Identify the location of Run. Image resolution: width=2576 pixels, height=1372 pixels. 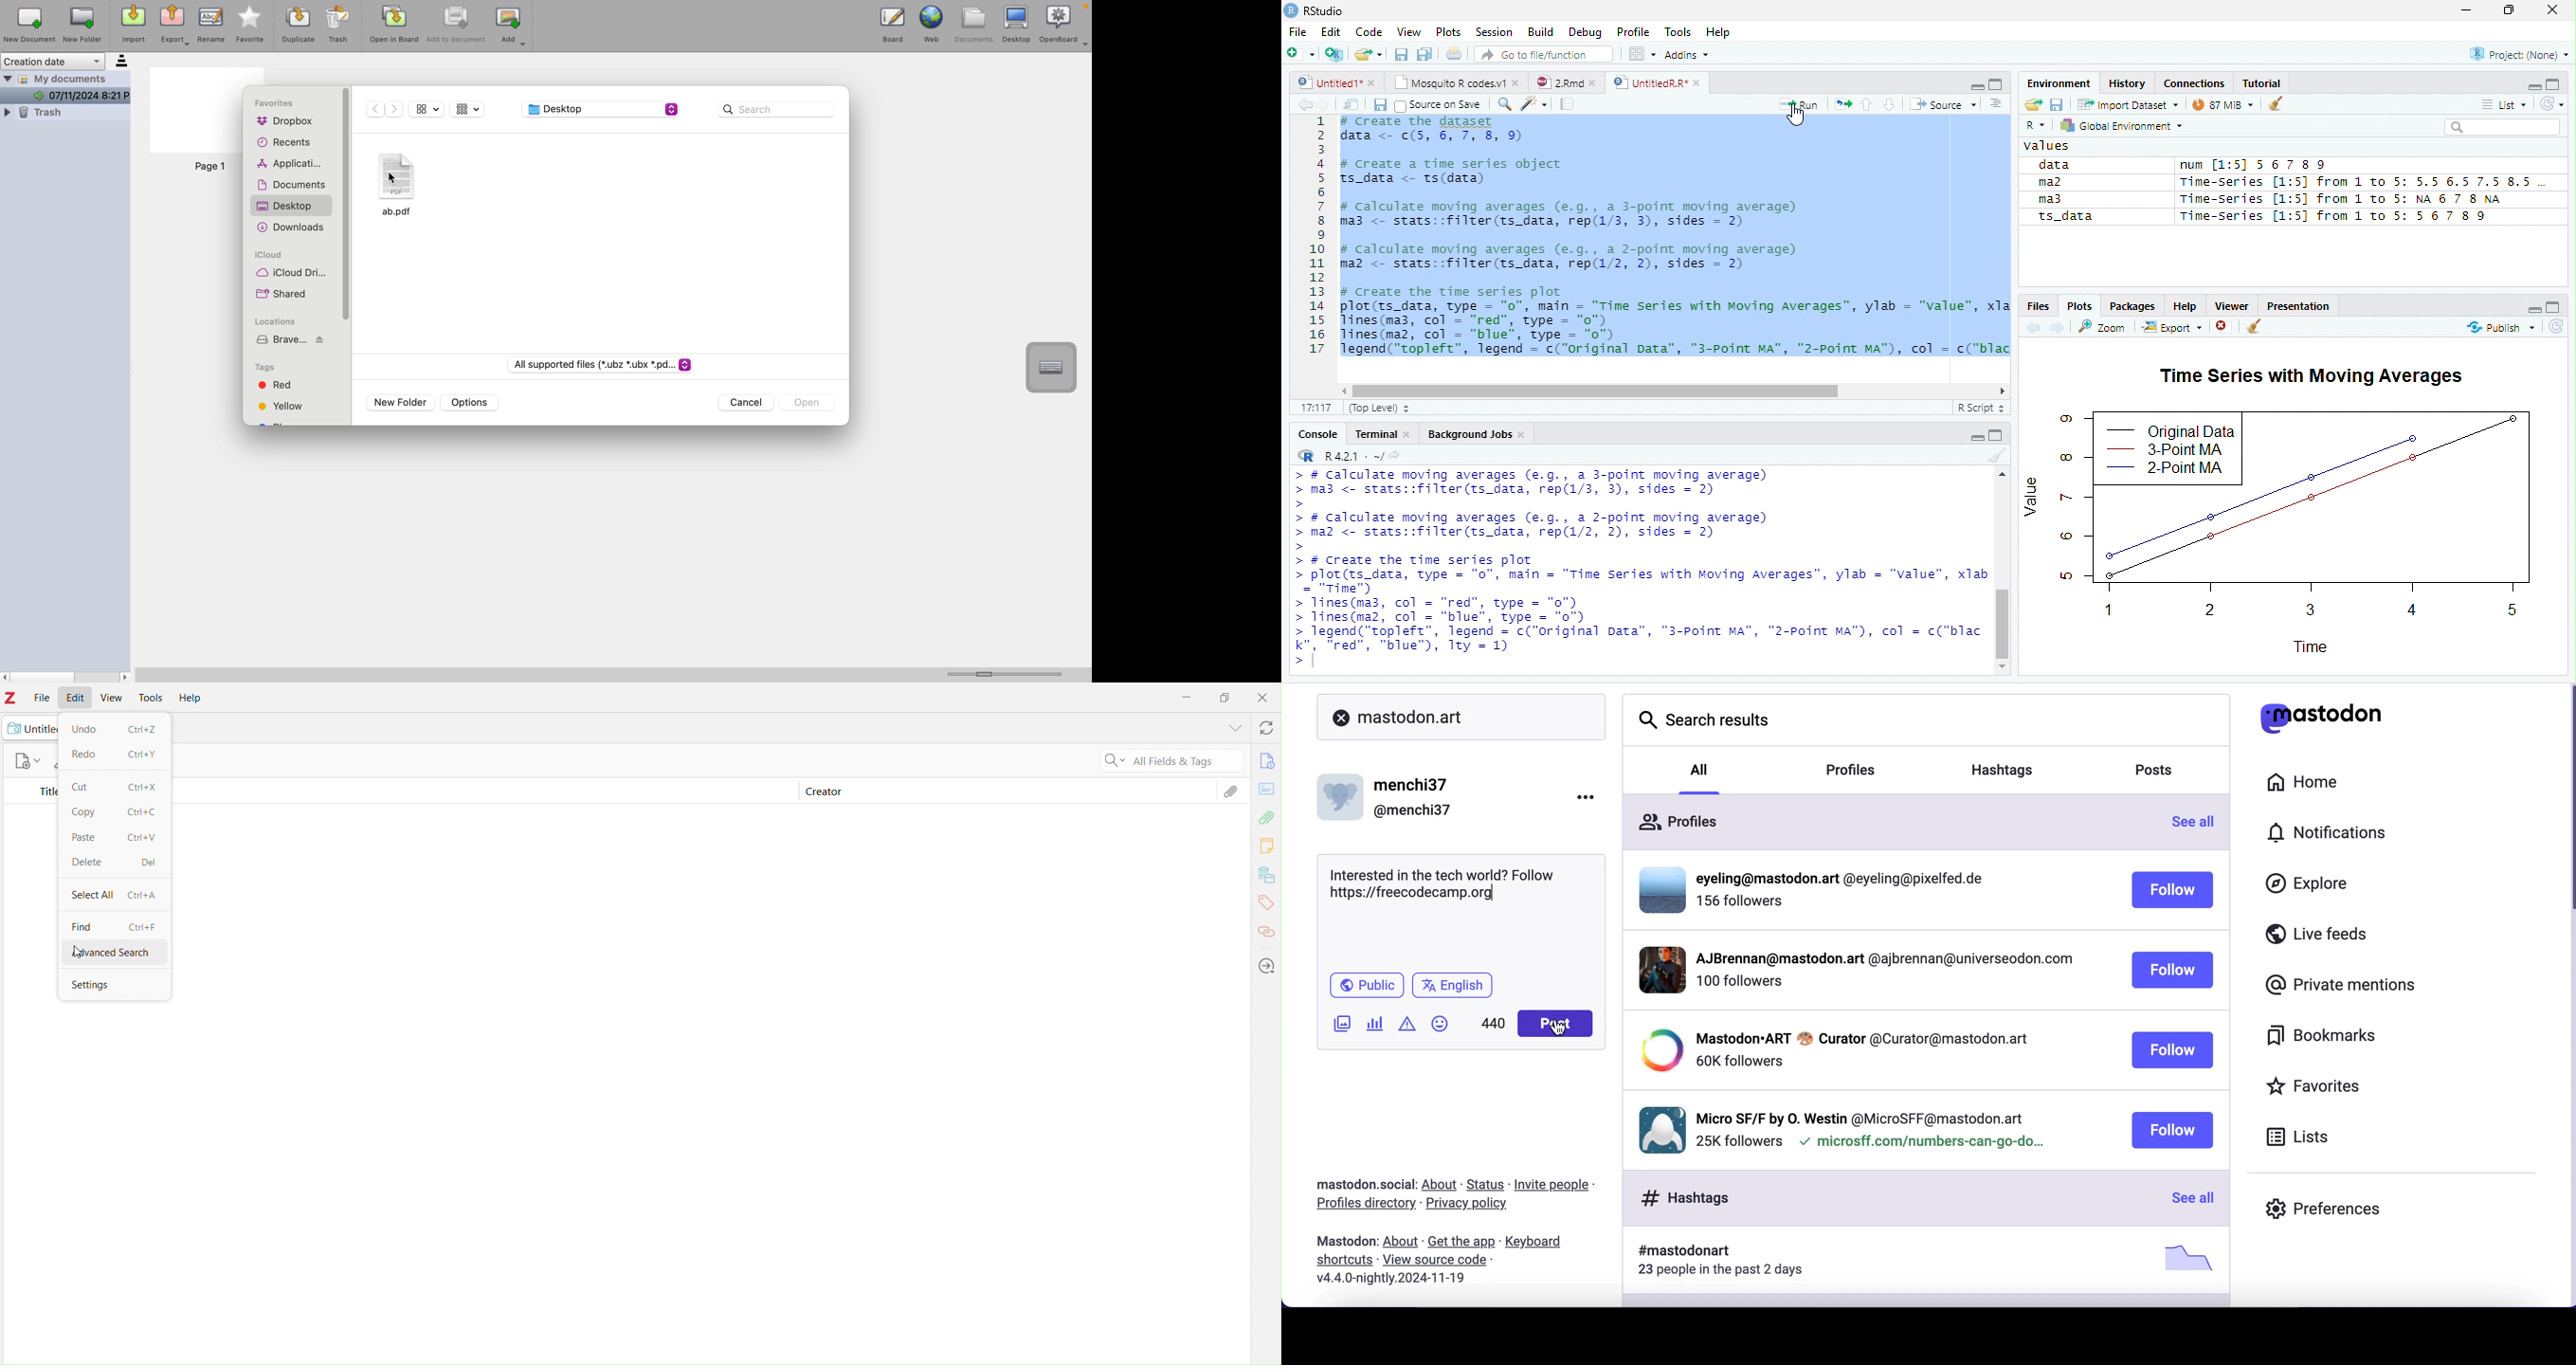
(1800, 105).